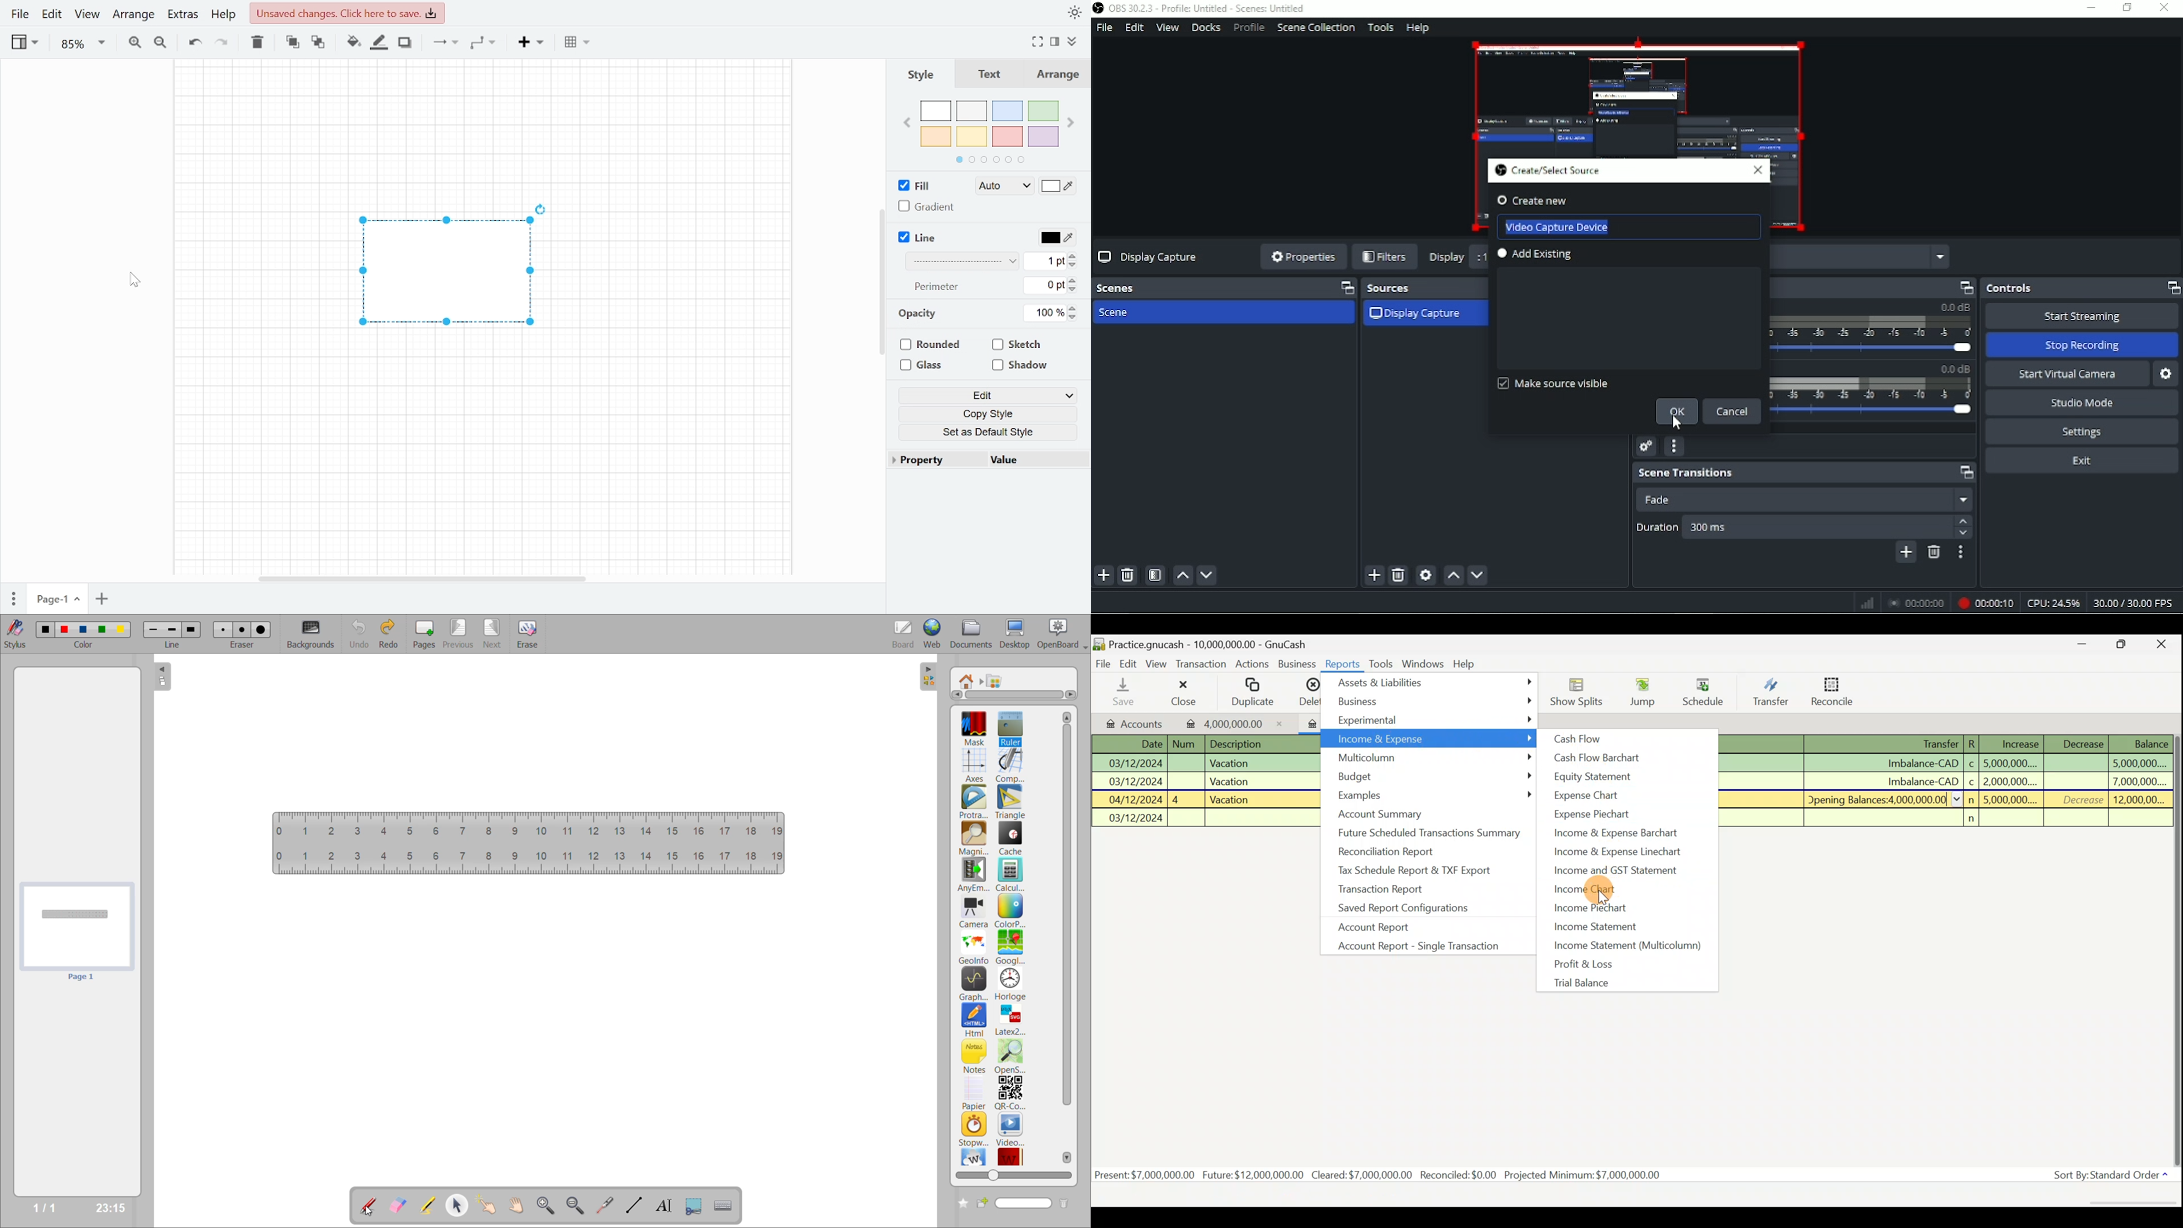 The image size is (2184, 1232). Describe the element at coordinates (2079, 431) in the screenshot. I see `Settings` at that location.